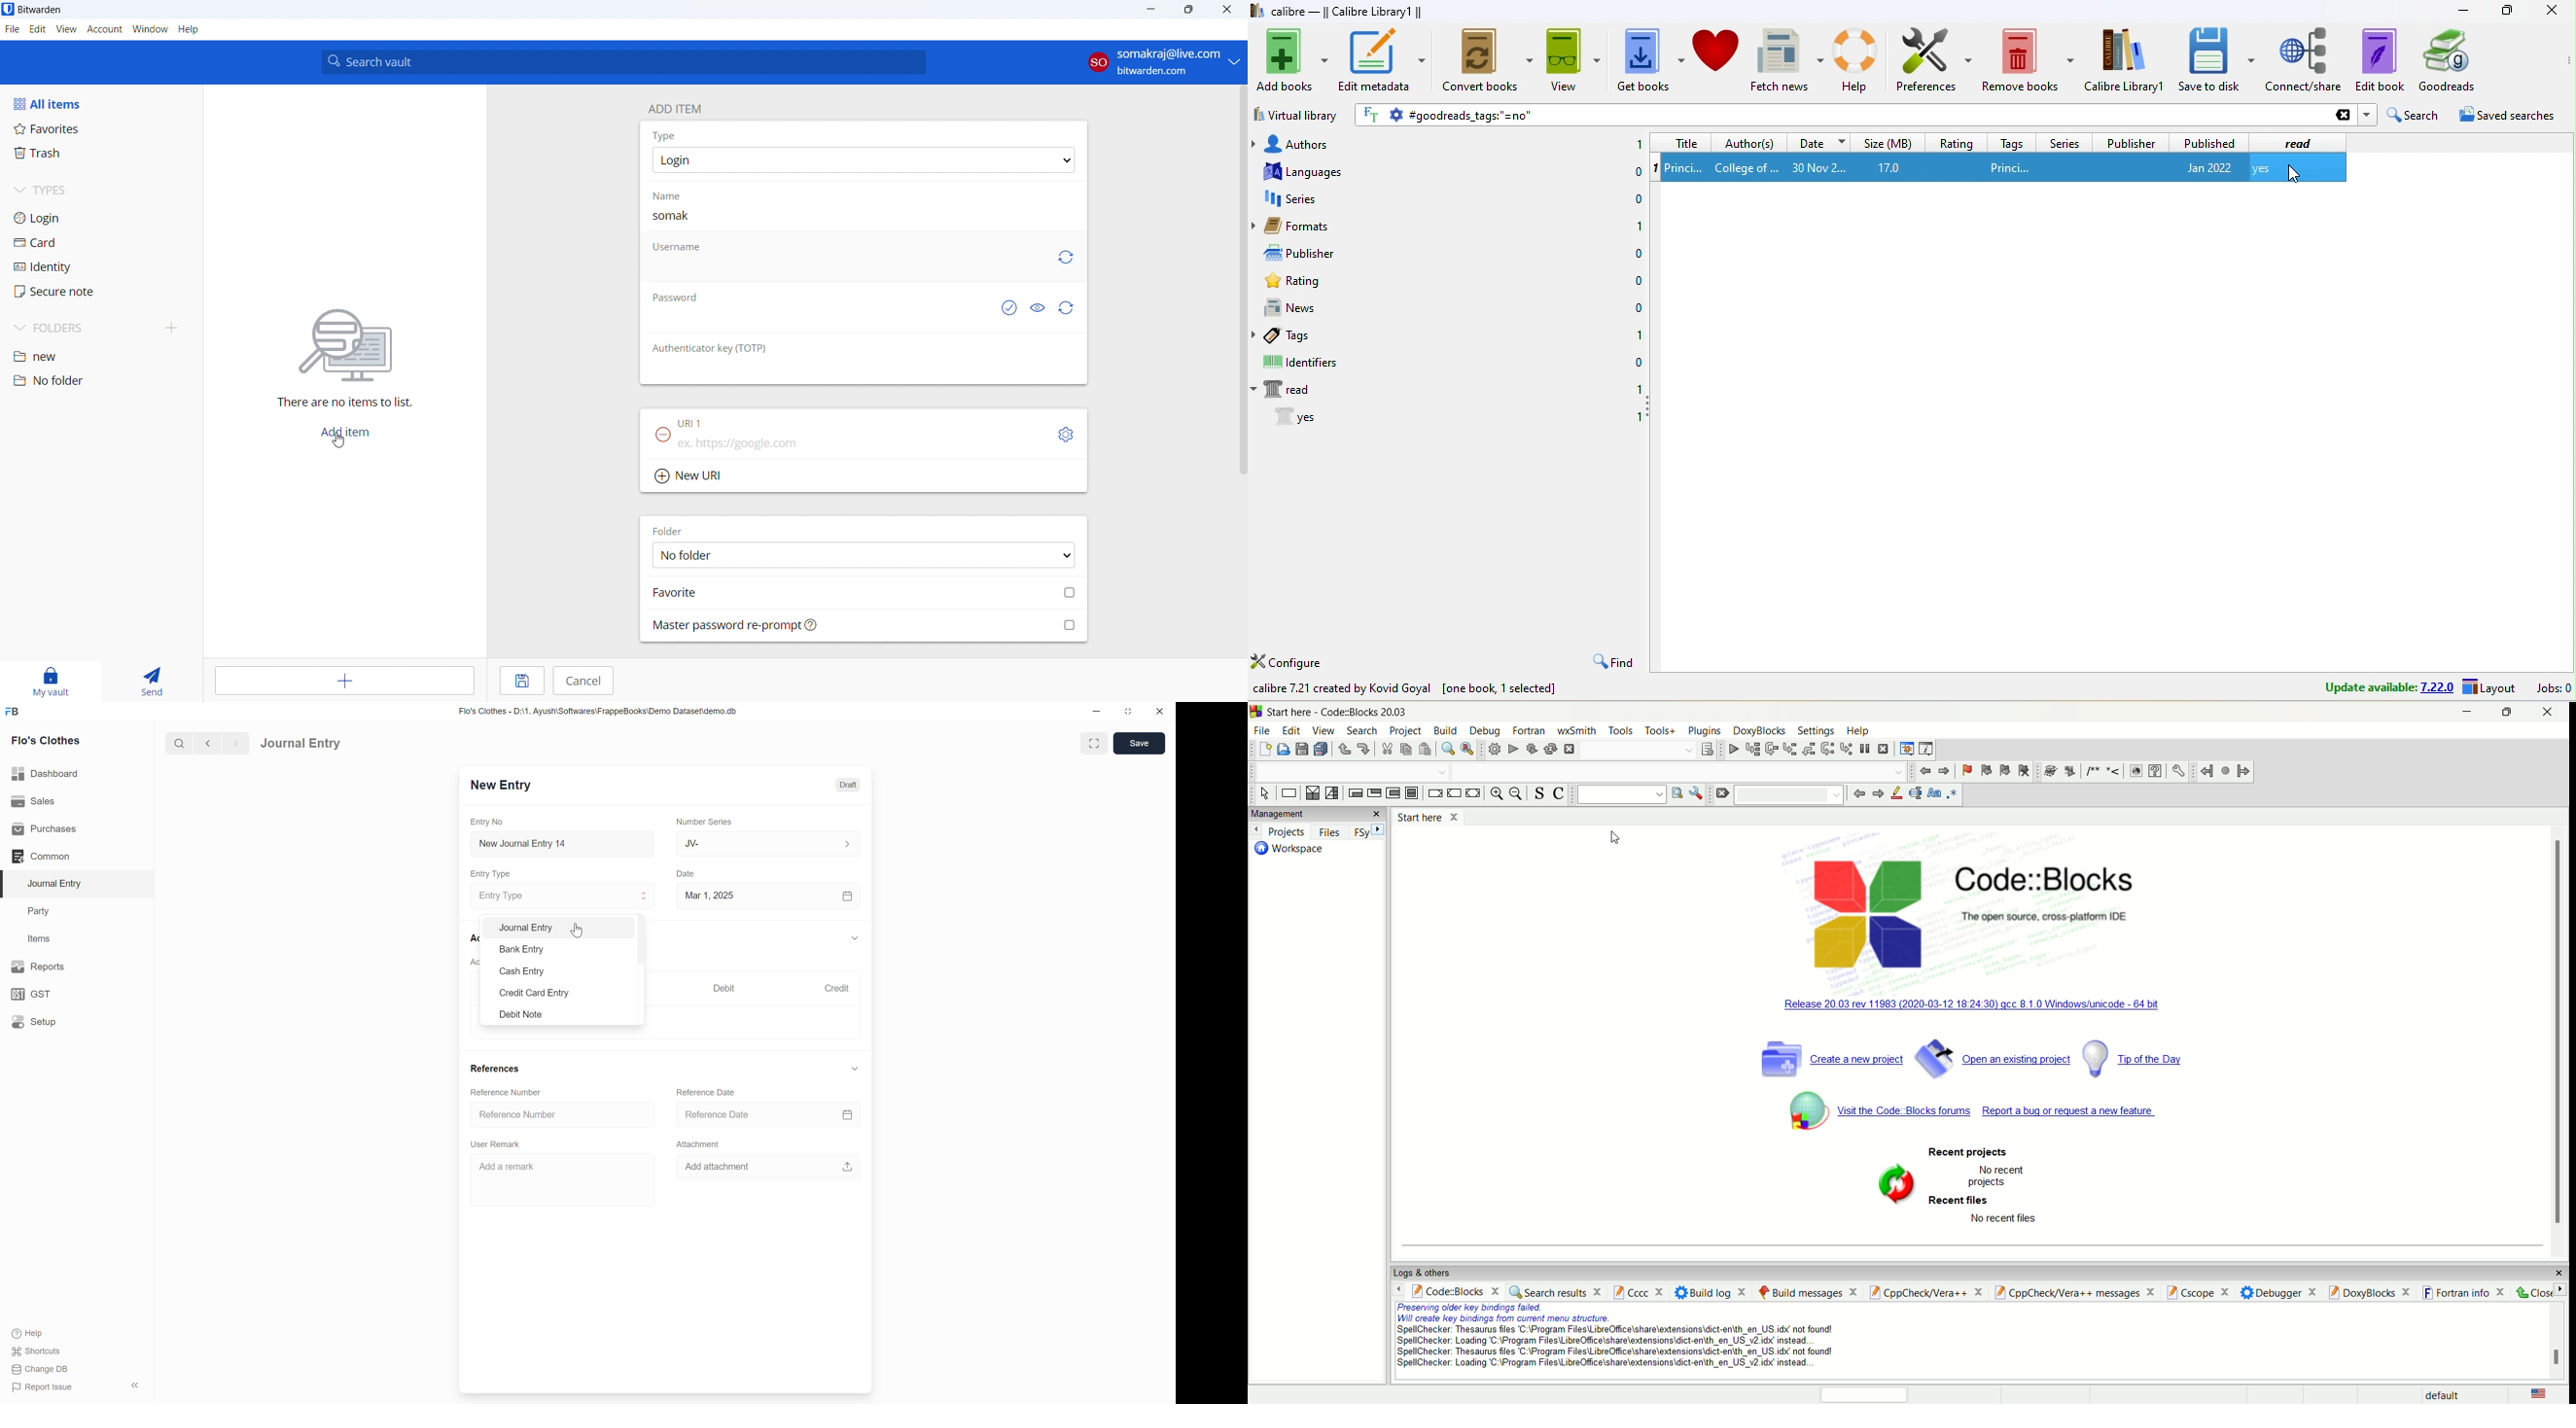 Image resolution: width=2576 pixels, height=1428 pixels. What do you see at coordinates (1985, 769) in the screenshot?
I see `previous bookmark` at bounding box center [1985, 769].